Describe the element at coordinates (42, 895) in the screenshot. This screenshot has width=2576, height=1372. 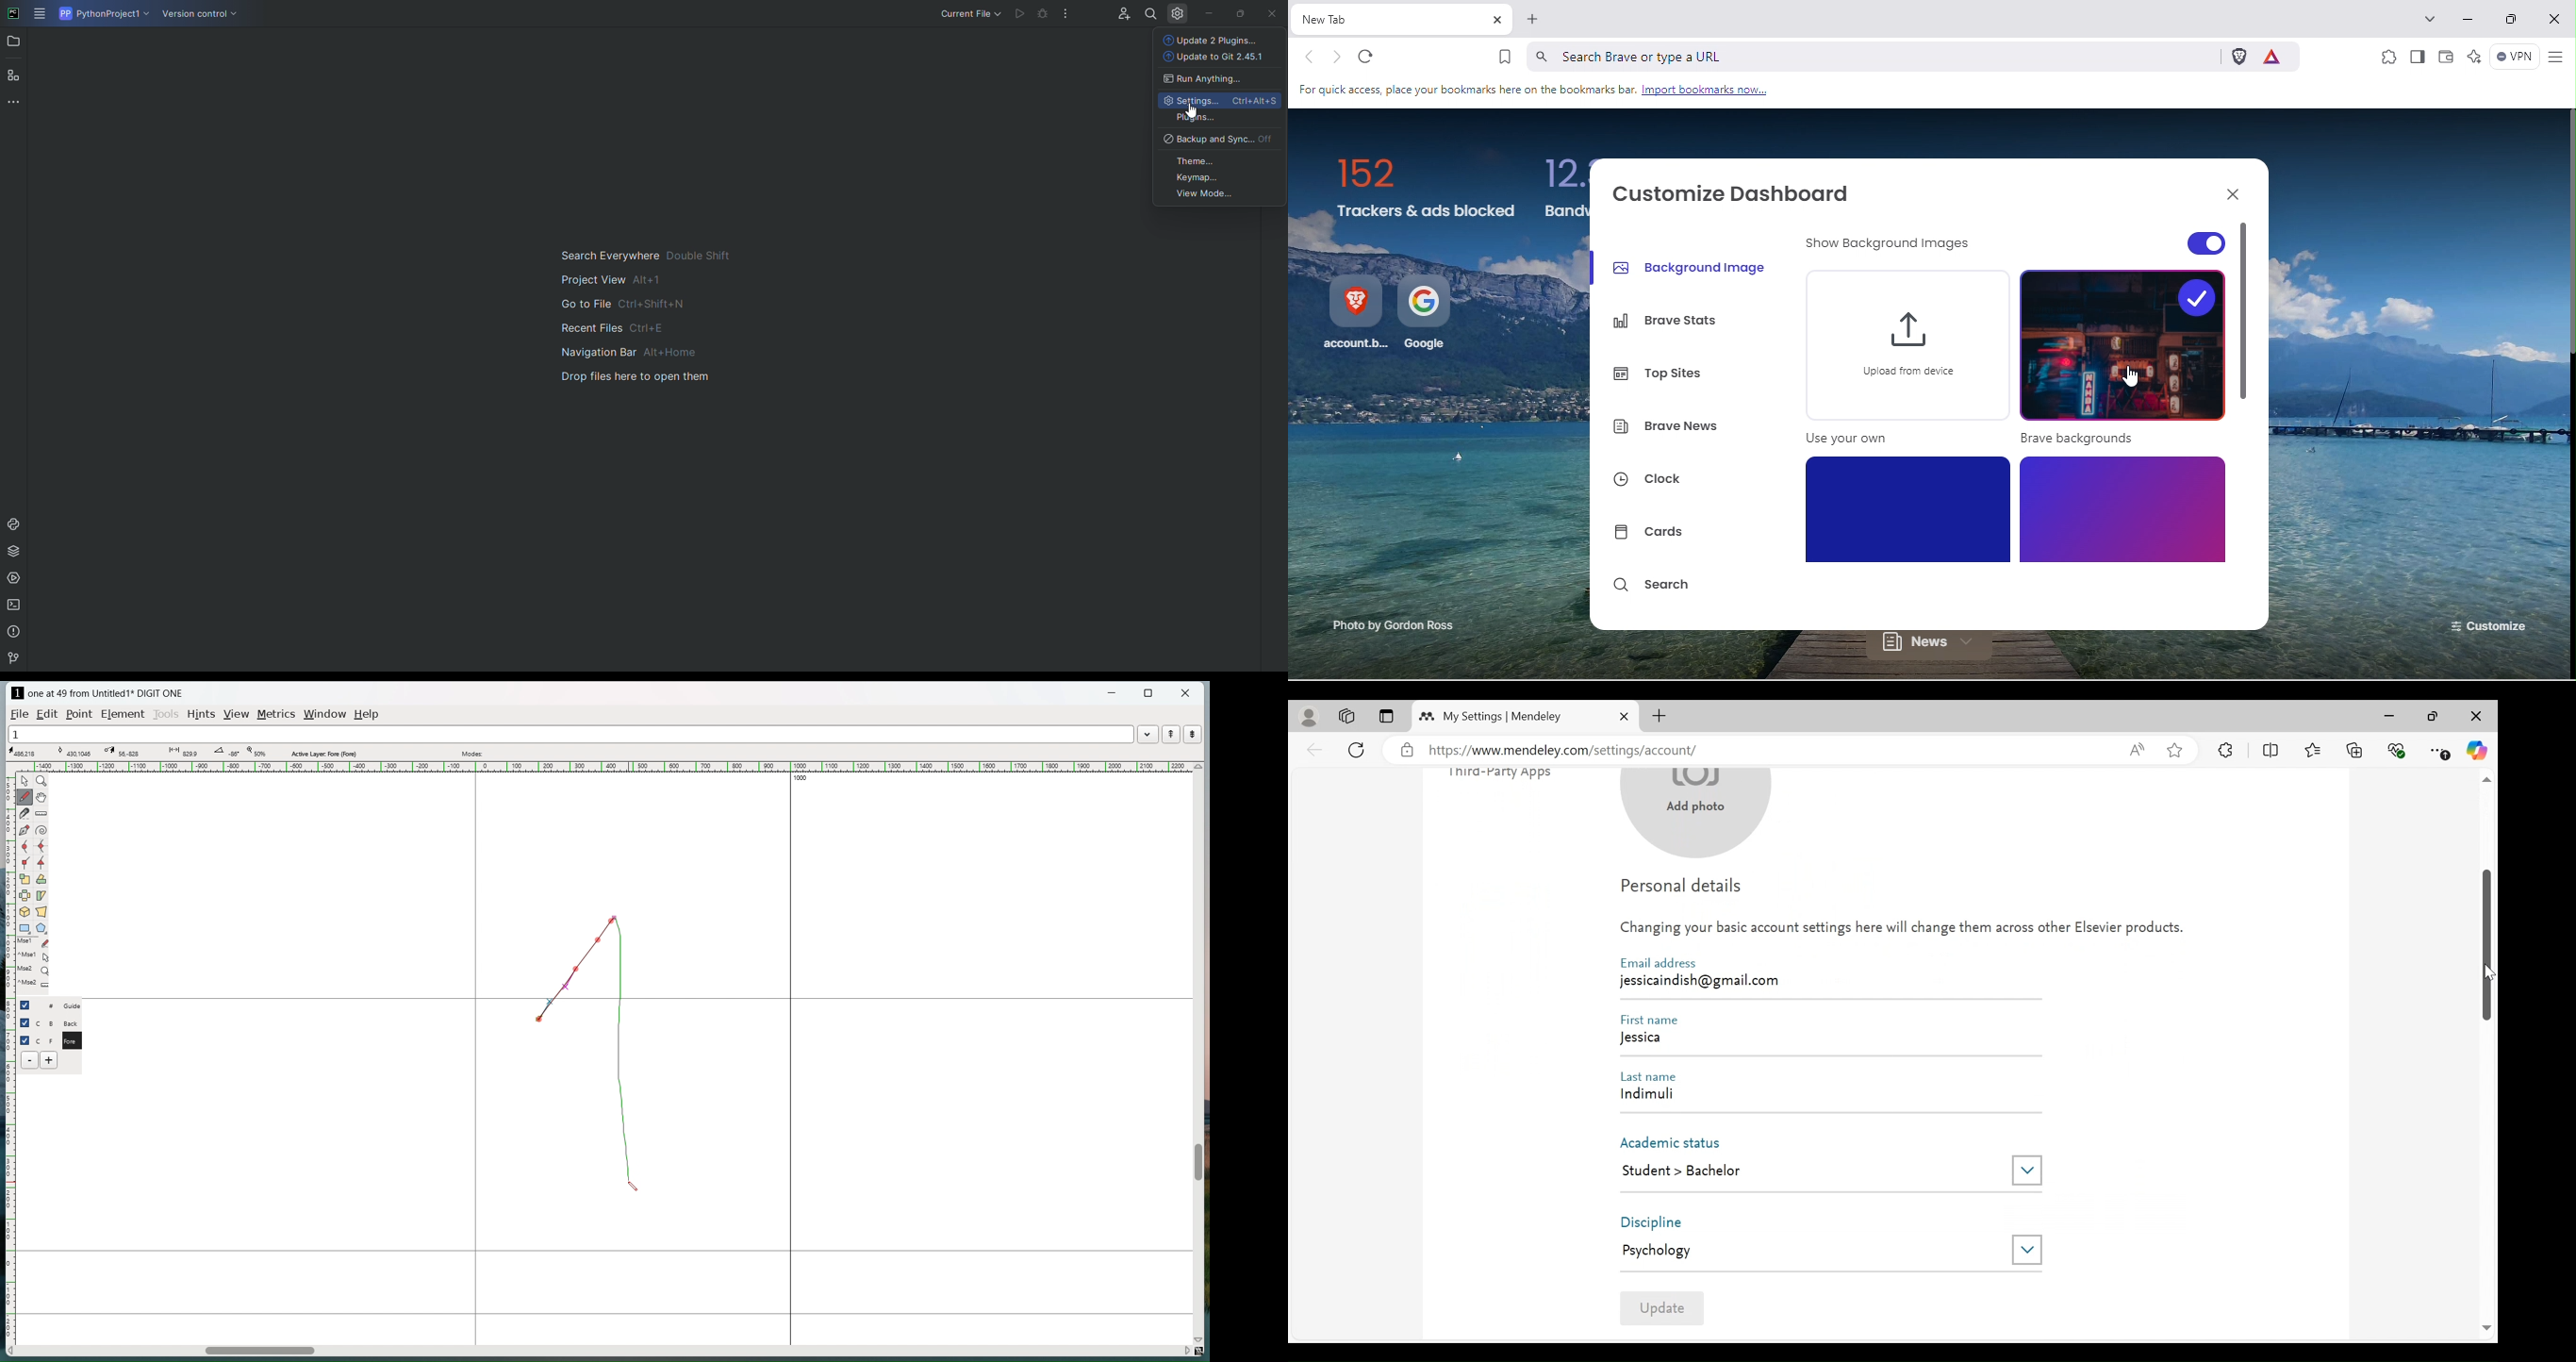
I see `skew selection` at that location.